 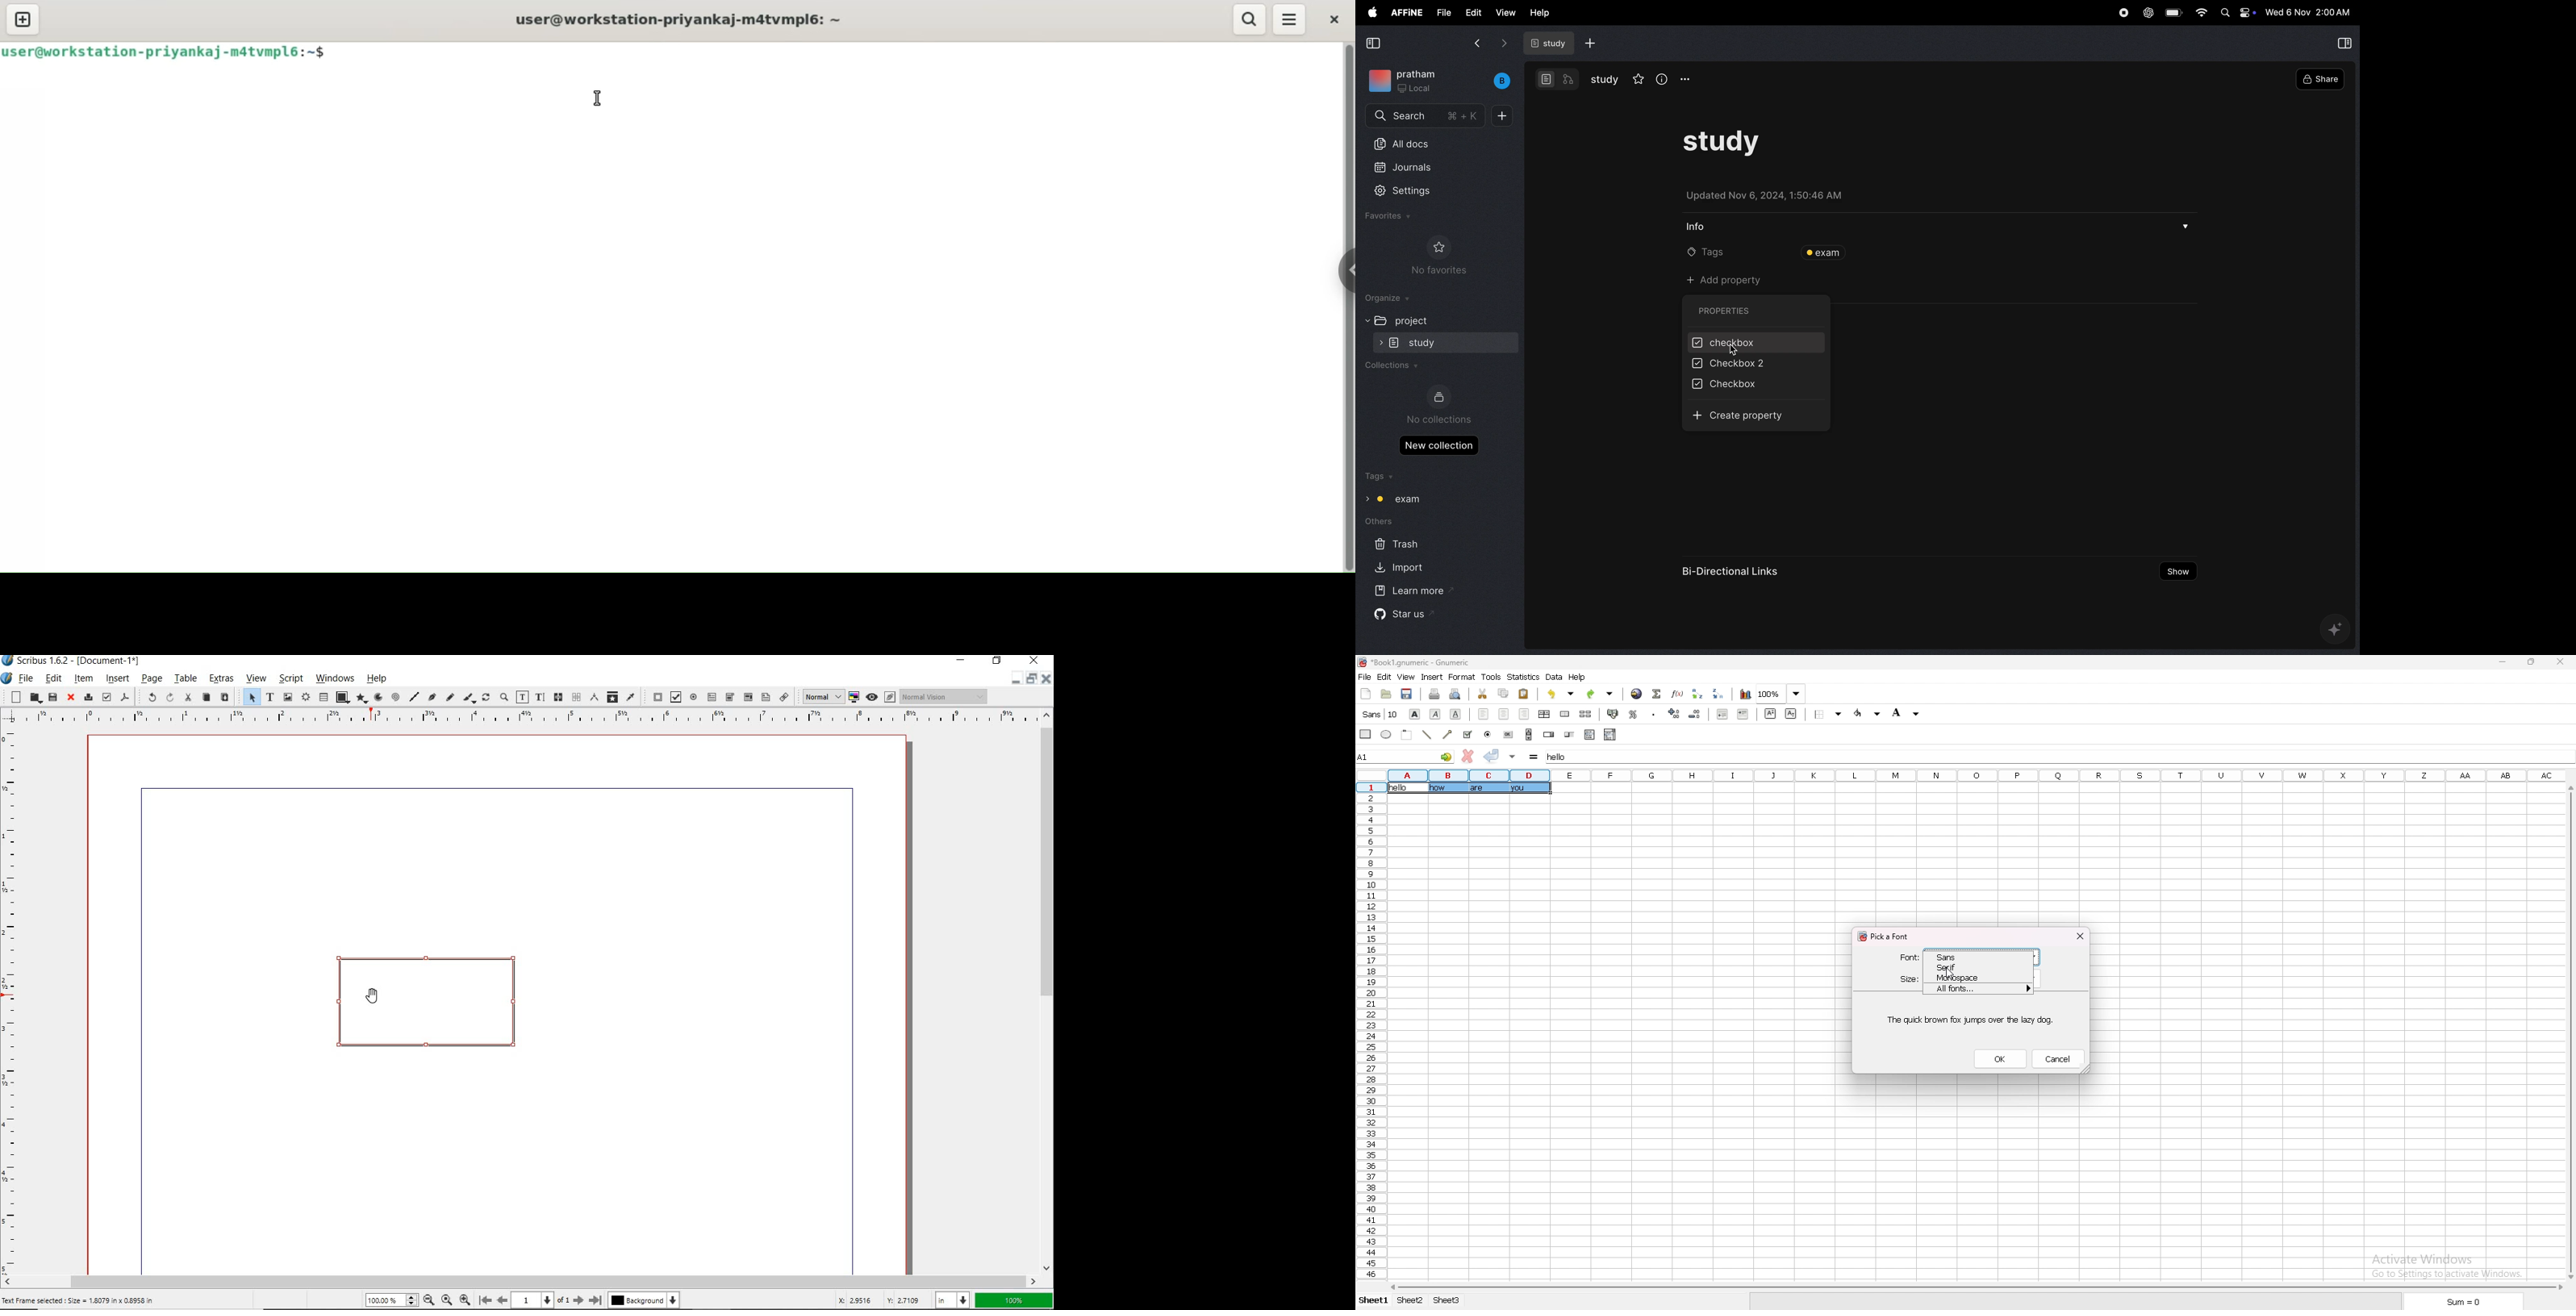 What do you see at coordinates (1723, 308) in the screenshot?
I see `properties` at bounding box center [1723, 308].